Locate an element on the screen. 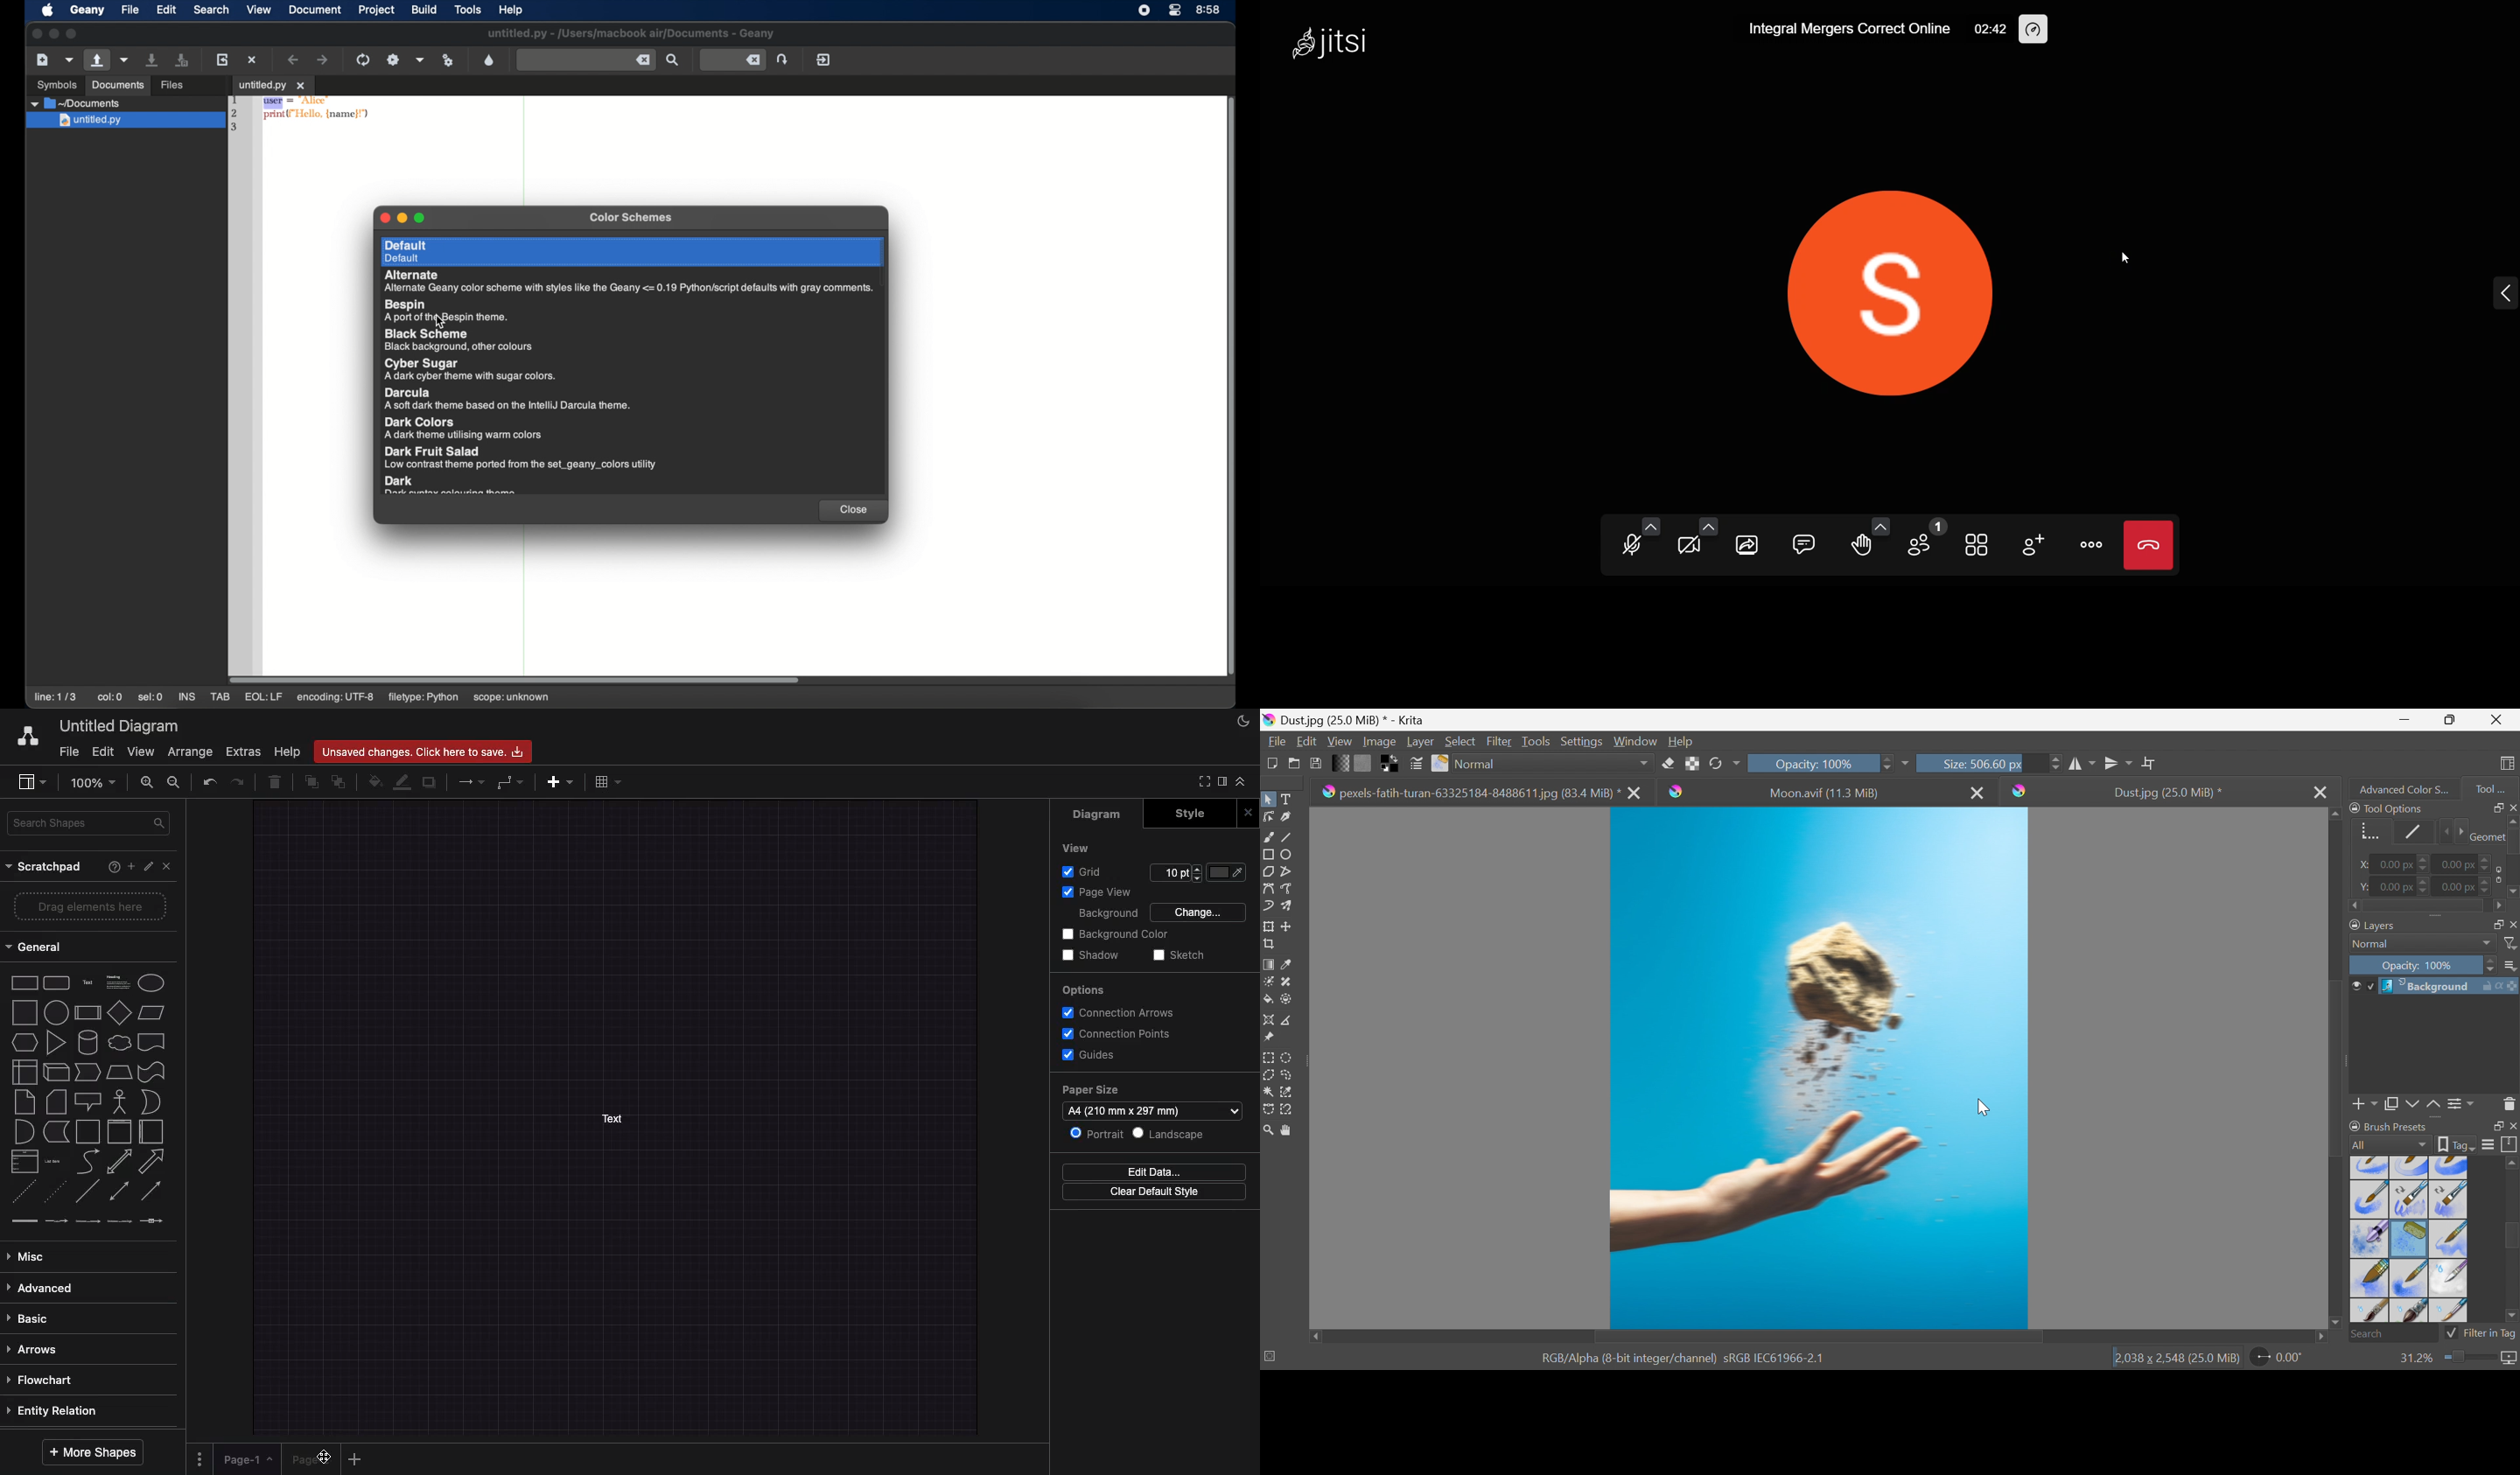 Image resolution: width=2520 pixels, height=1484 pixels. Close is located at coordinates (2512, 1127).